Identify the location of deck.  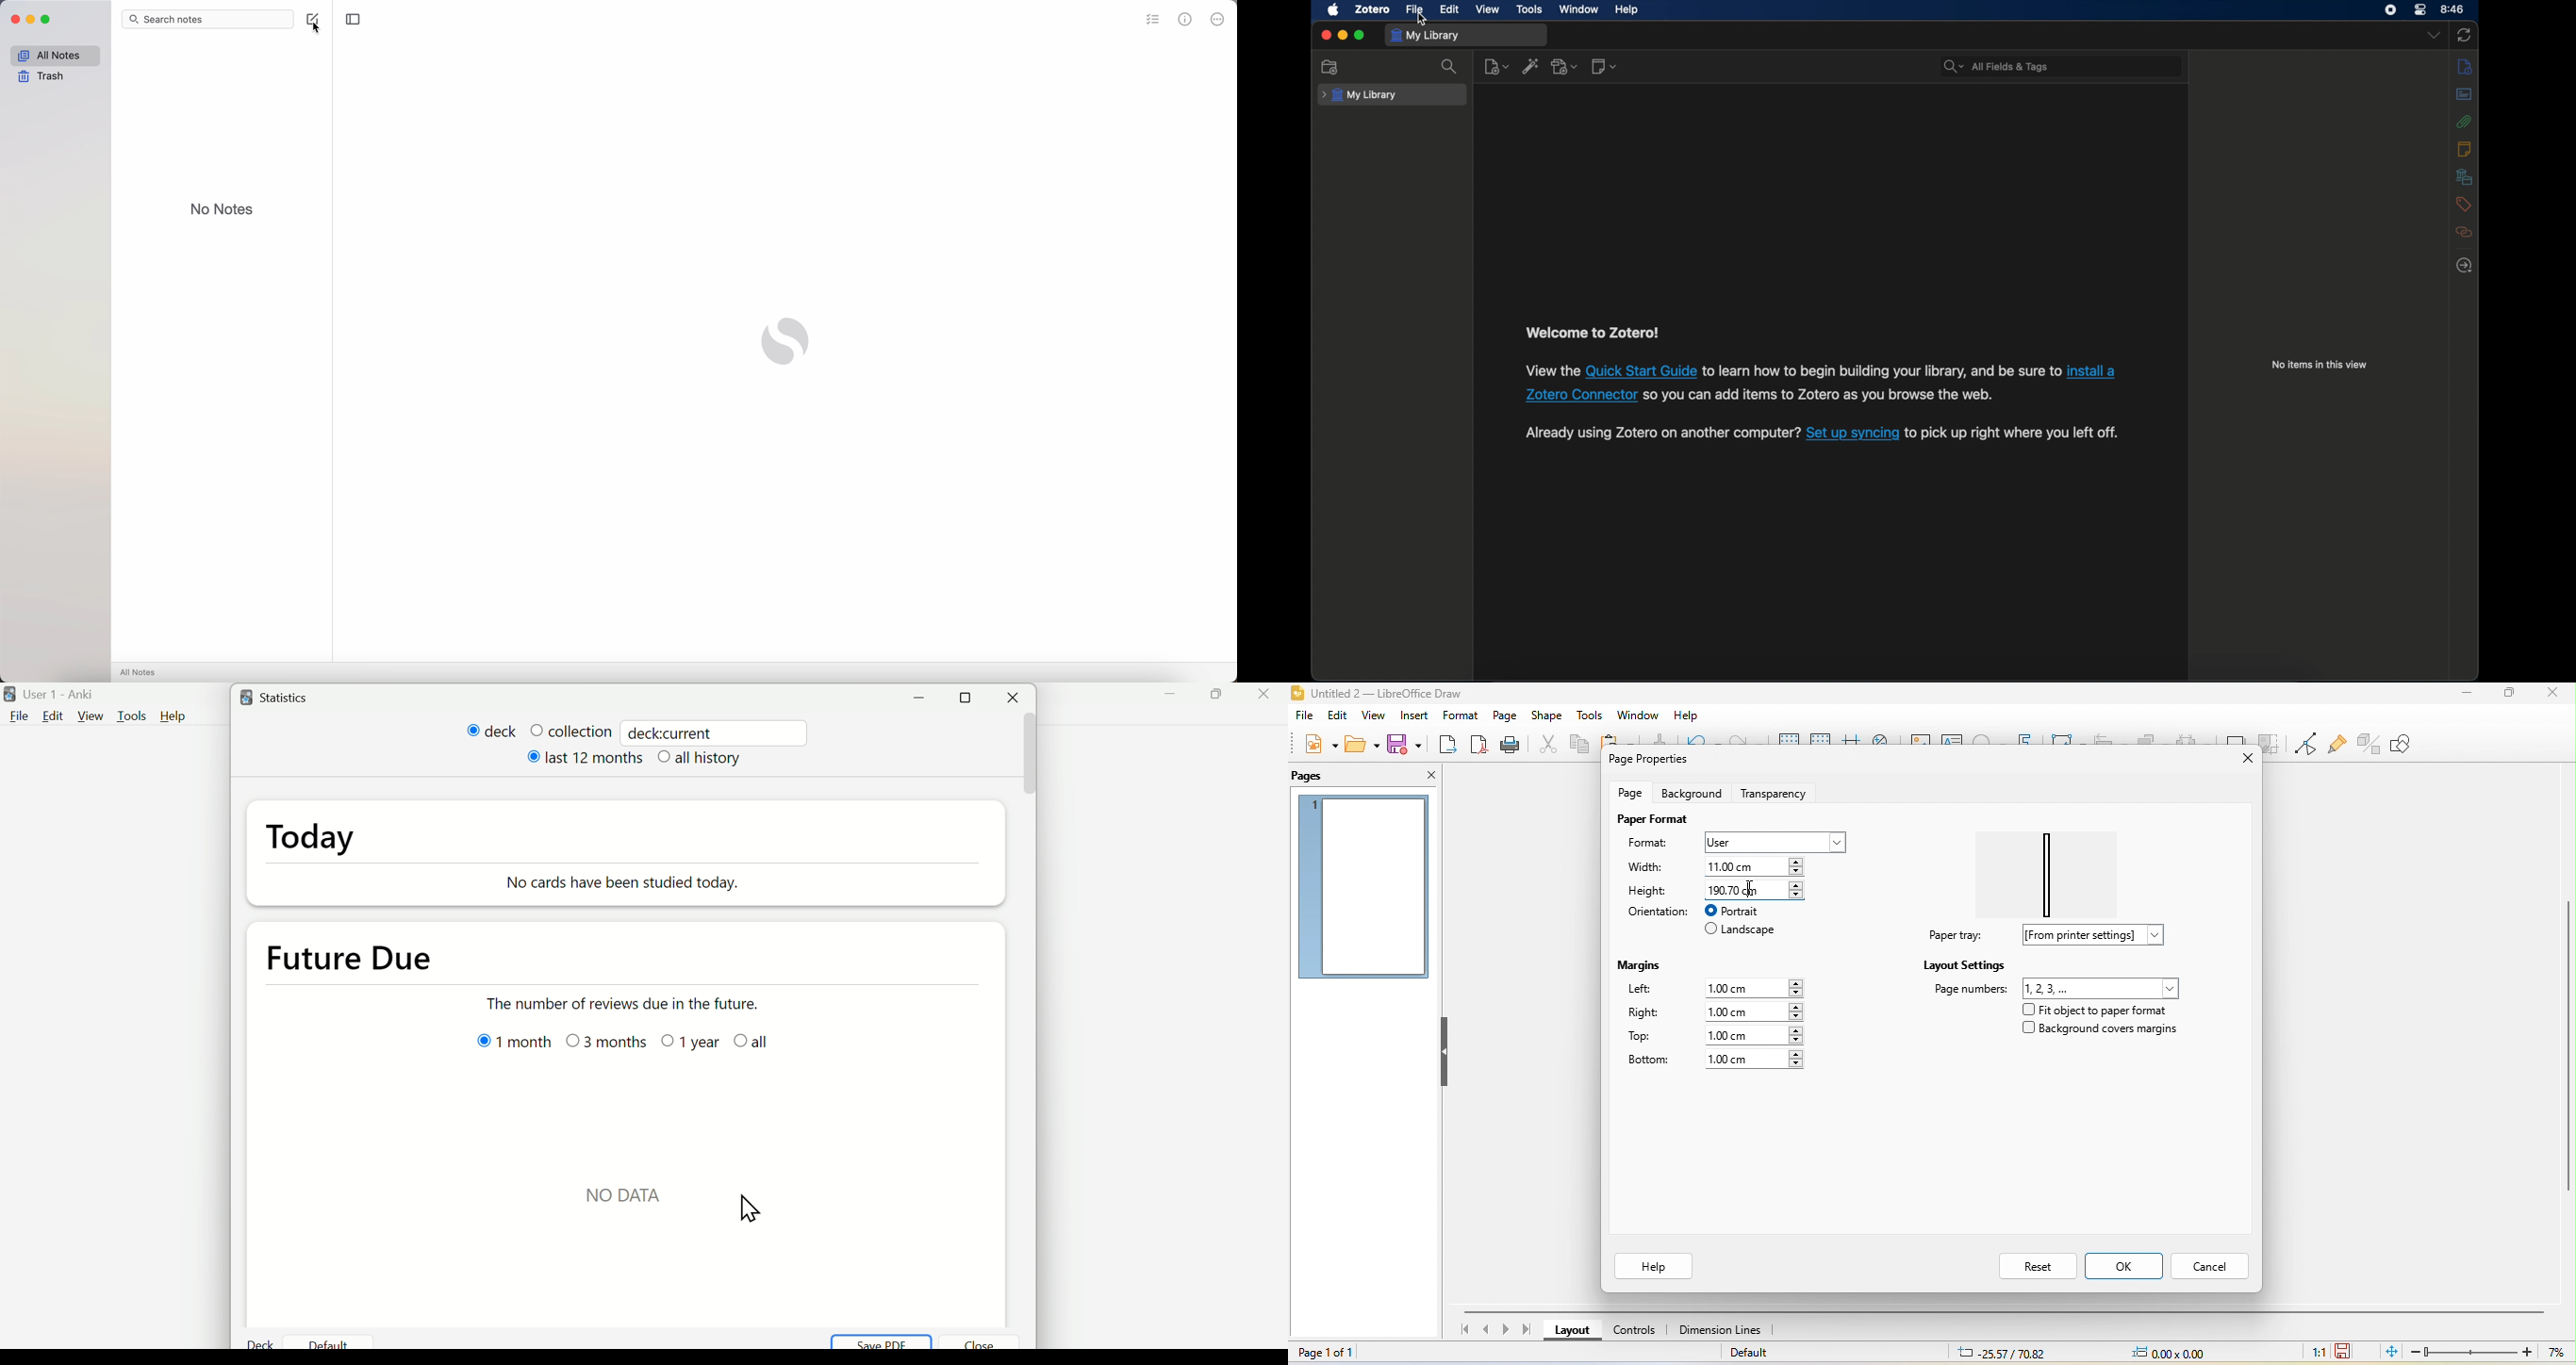
(492, 727).